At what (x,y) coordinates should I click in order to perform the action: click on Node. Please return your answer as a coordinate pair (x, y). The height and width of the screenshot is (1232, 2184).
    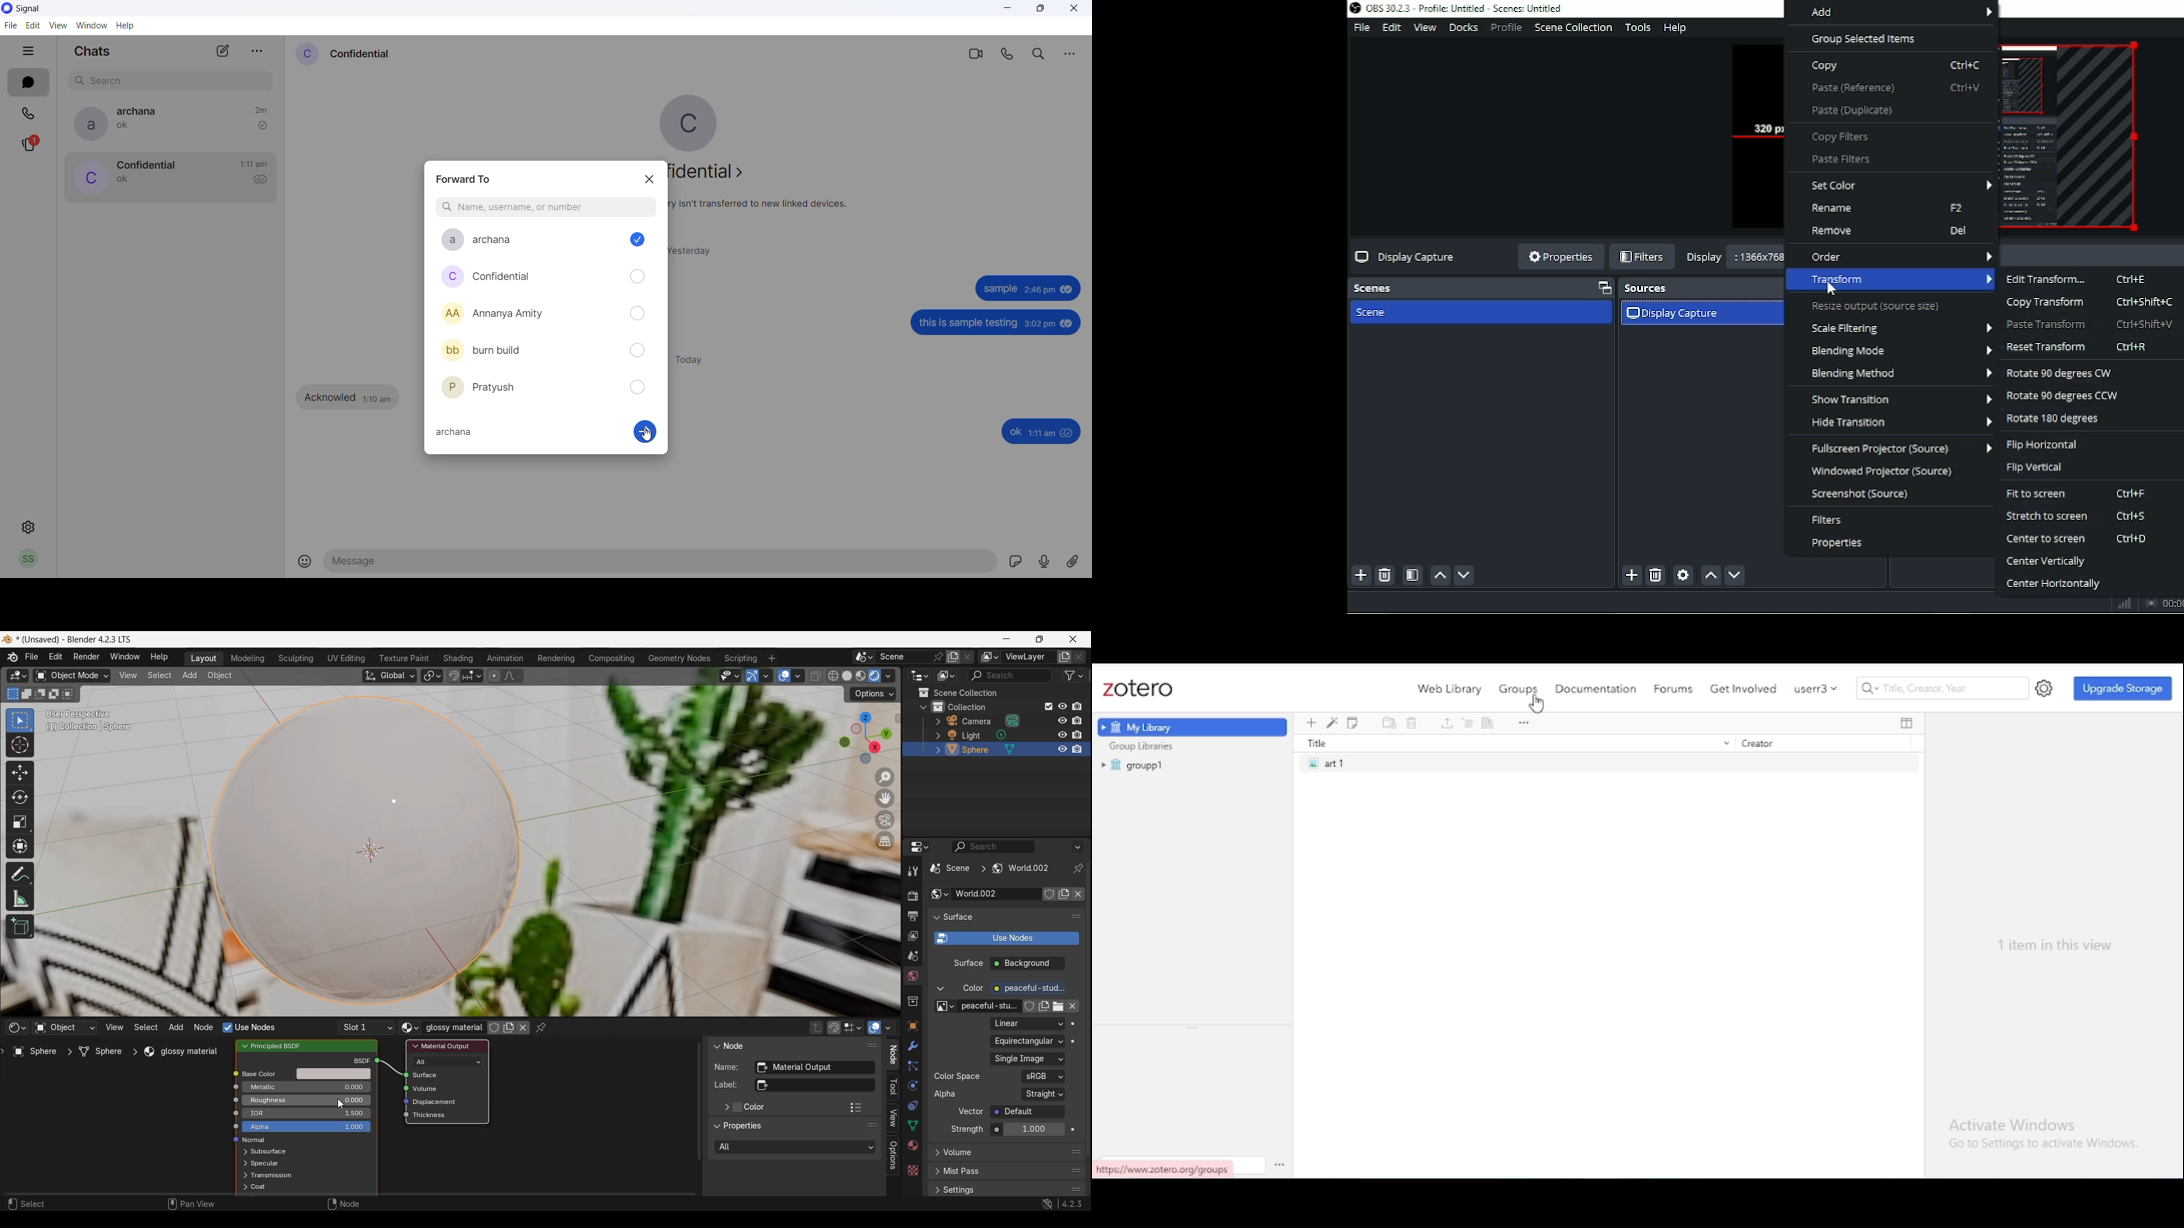
    Looking at the image, I should click on (735, 1045).